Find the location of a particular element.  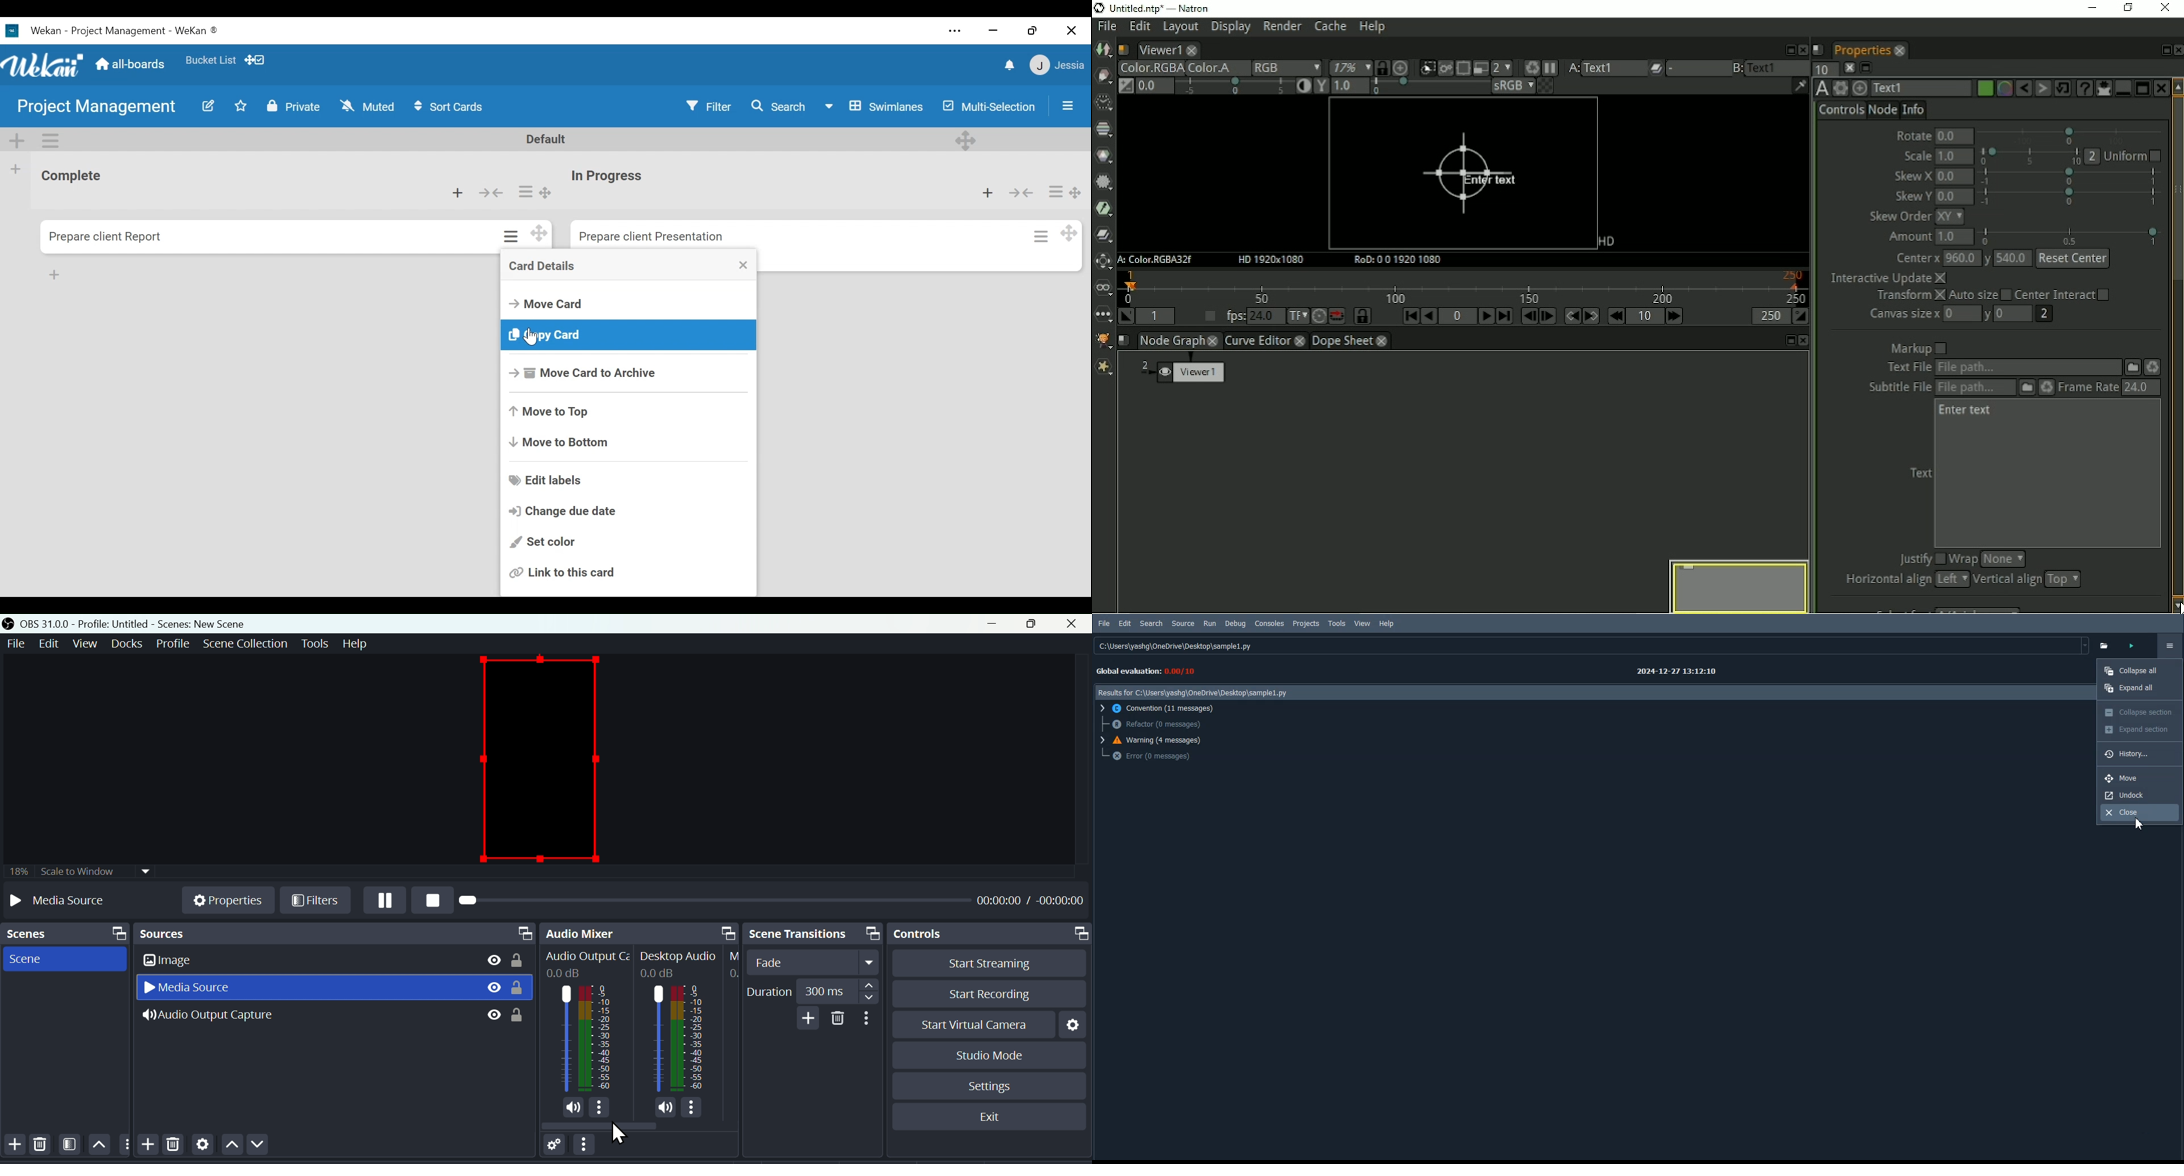

Go to Home View (all-boards) is located at coordinates (128, 64).